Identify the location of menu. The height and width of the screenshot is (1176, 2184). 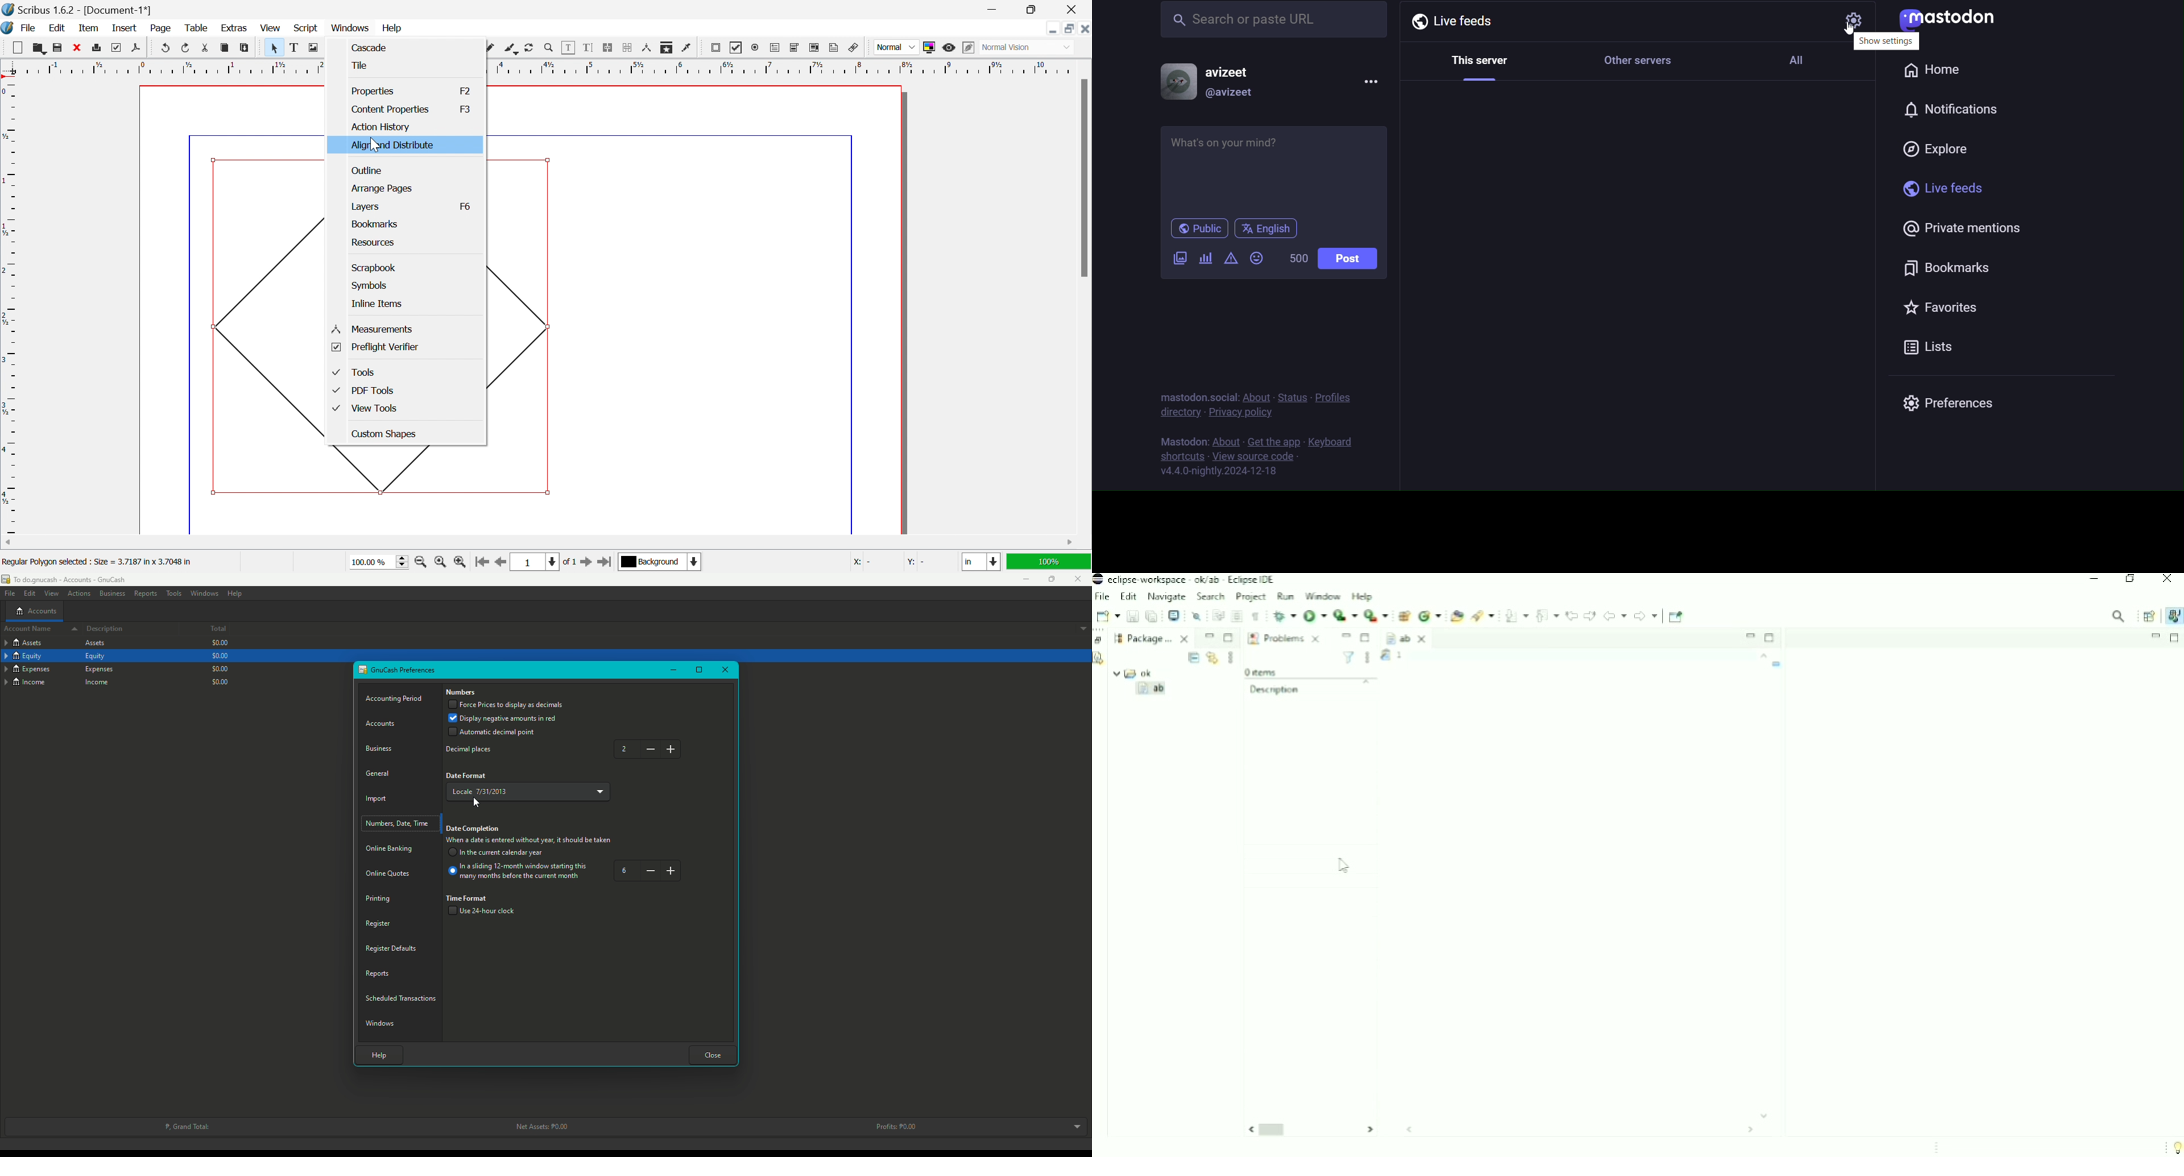
(1374, 81).